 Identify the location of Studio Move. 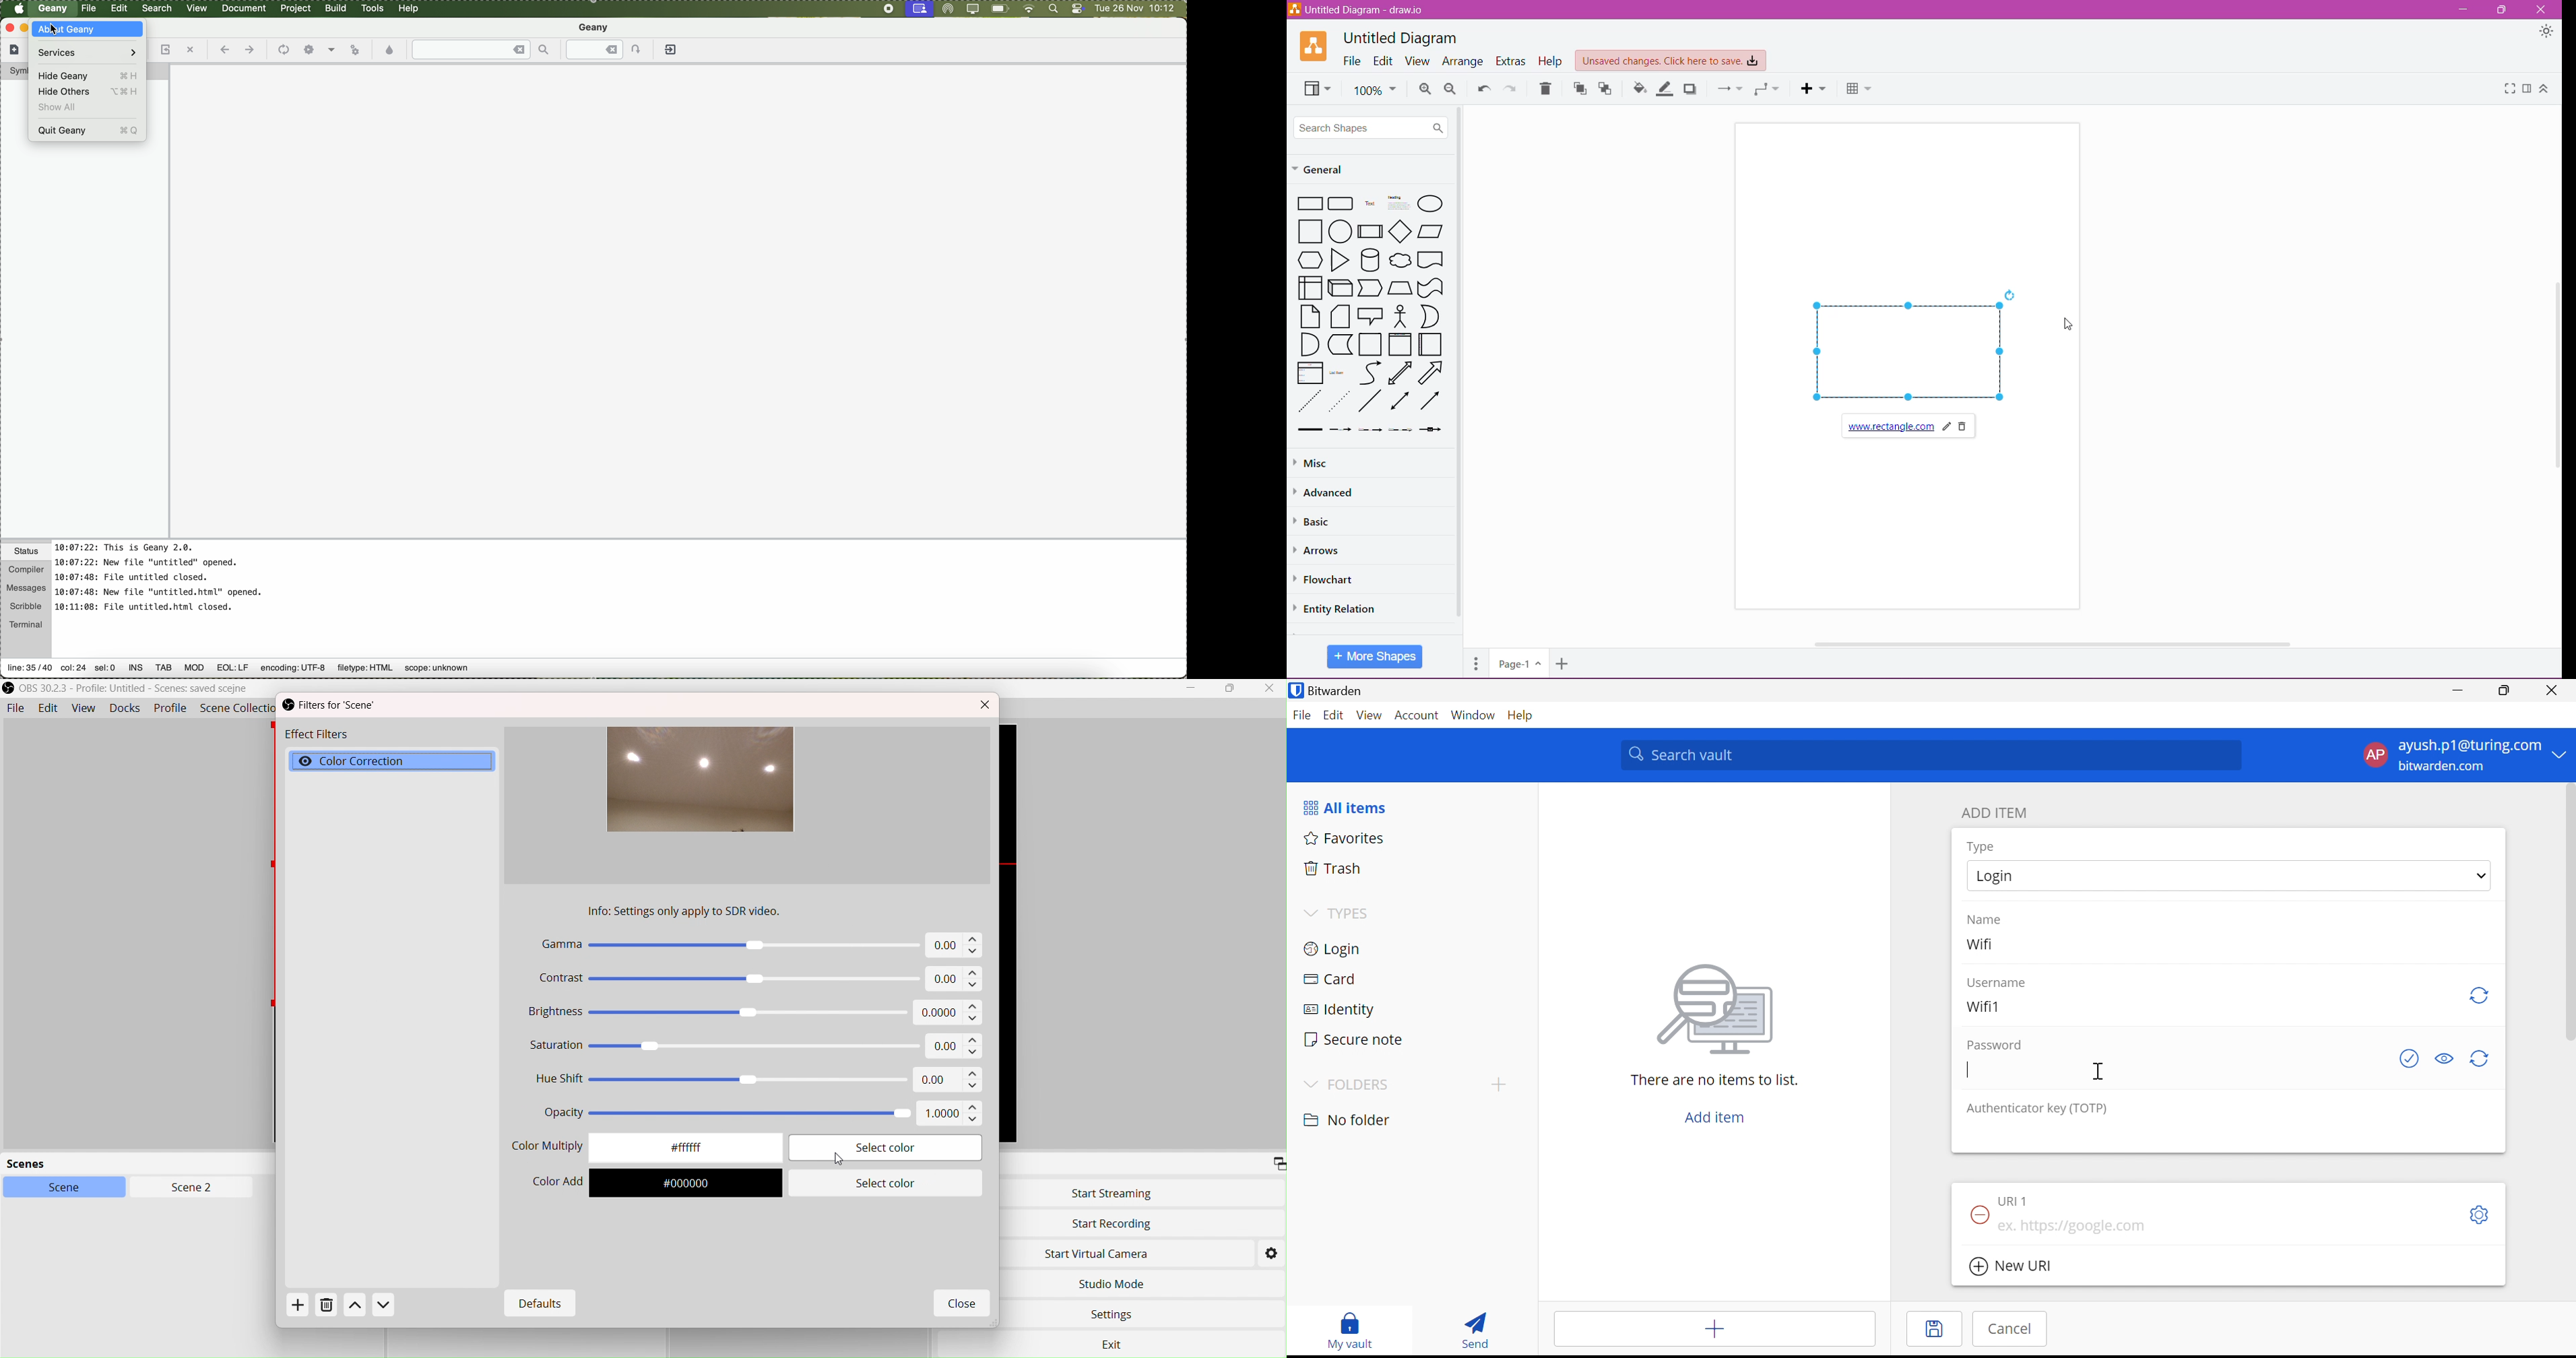
(1112, 1281).